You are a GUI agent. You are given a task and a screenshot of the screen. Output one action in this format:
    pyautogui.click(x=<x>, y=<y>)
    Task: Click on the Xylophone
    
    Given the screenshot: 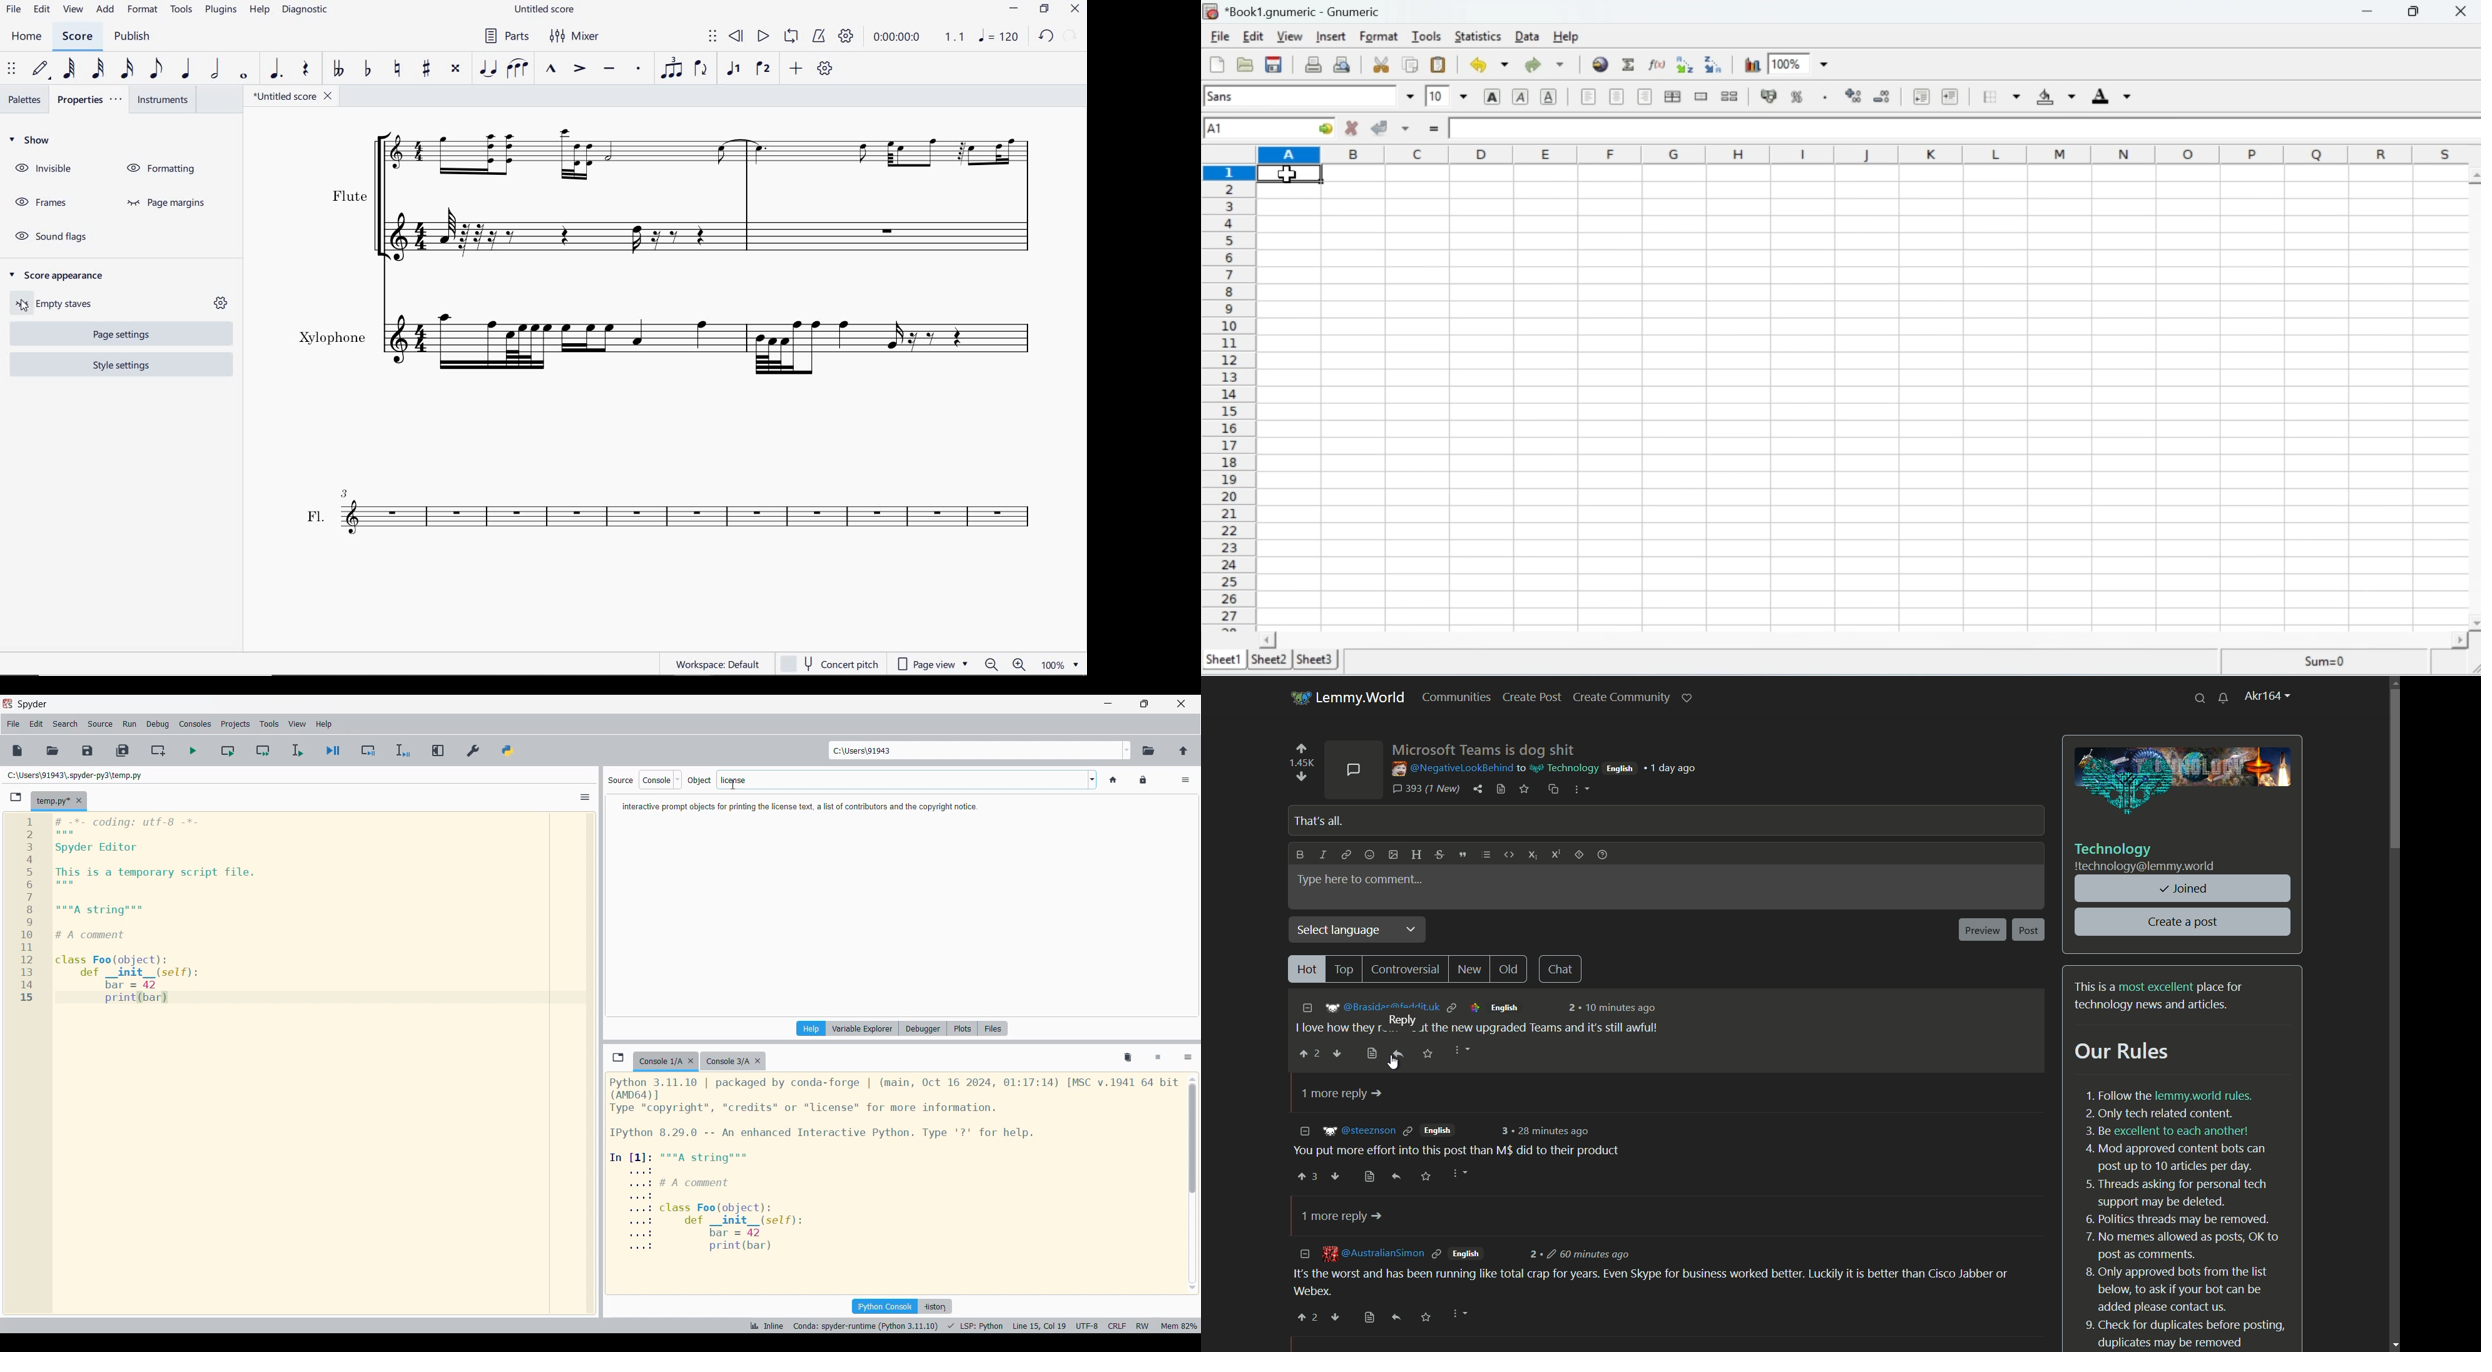 What is the action you would take?
    pyautogui.click(x=671, y=344)
    